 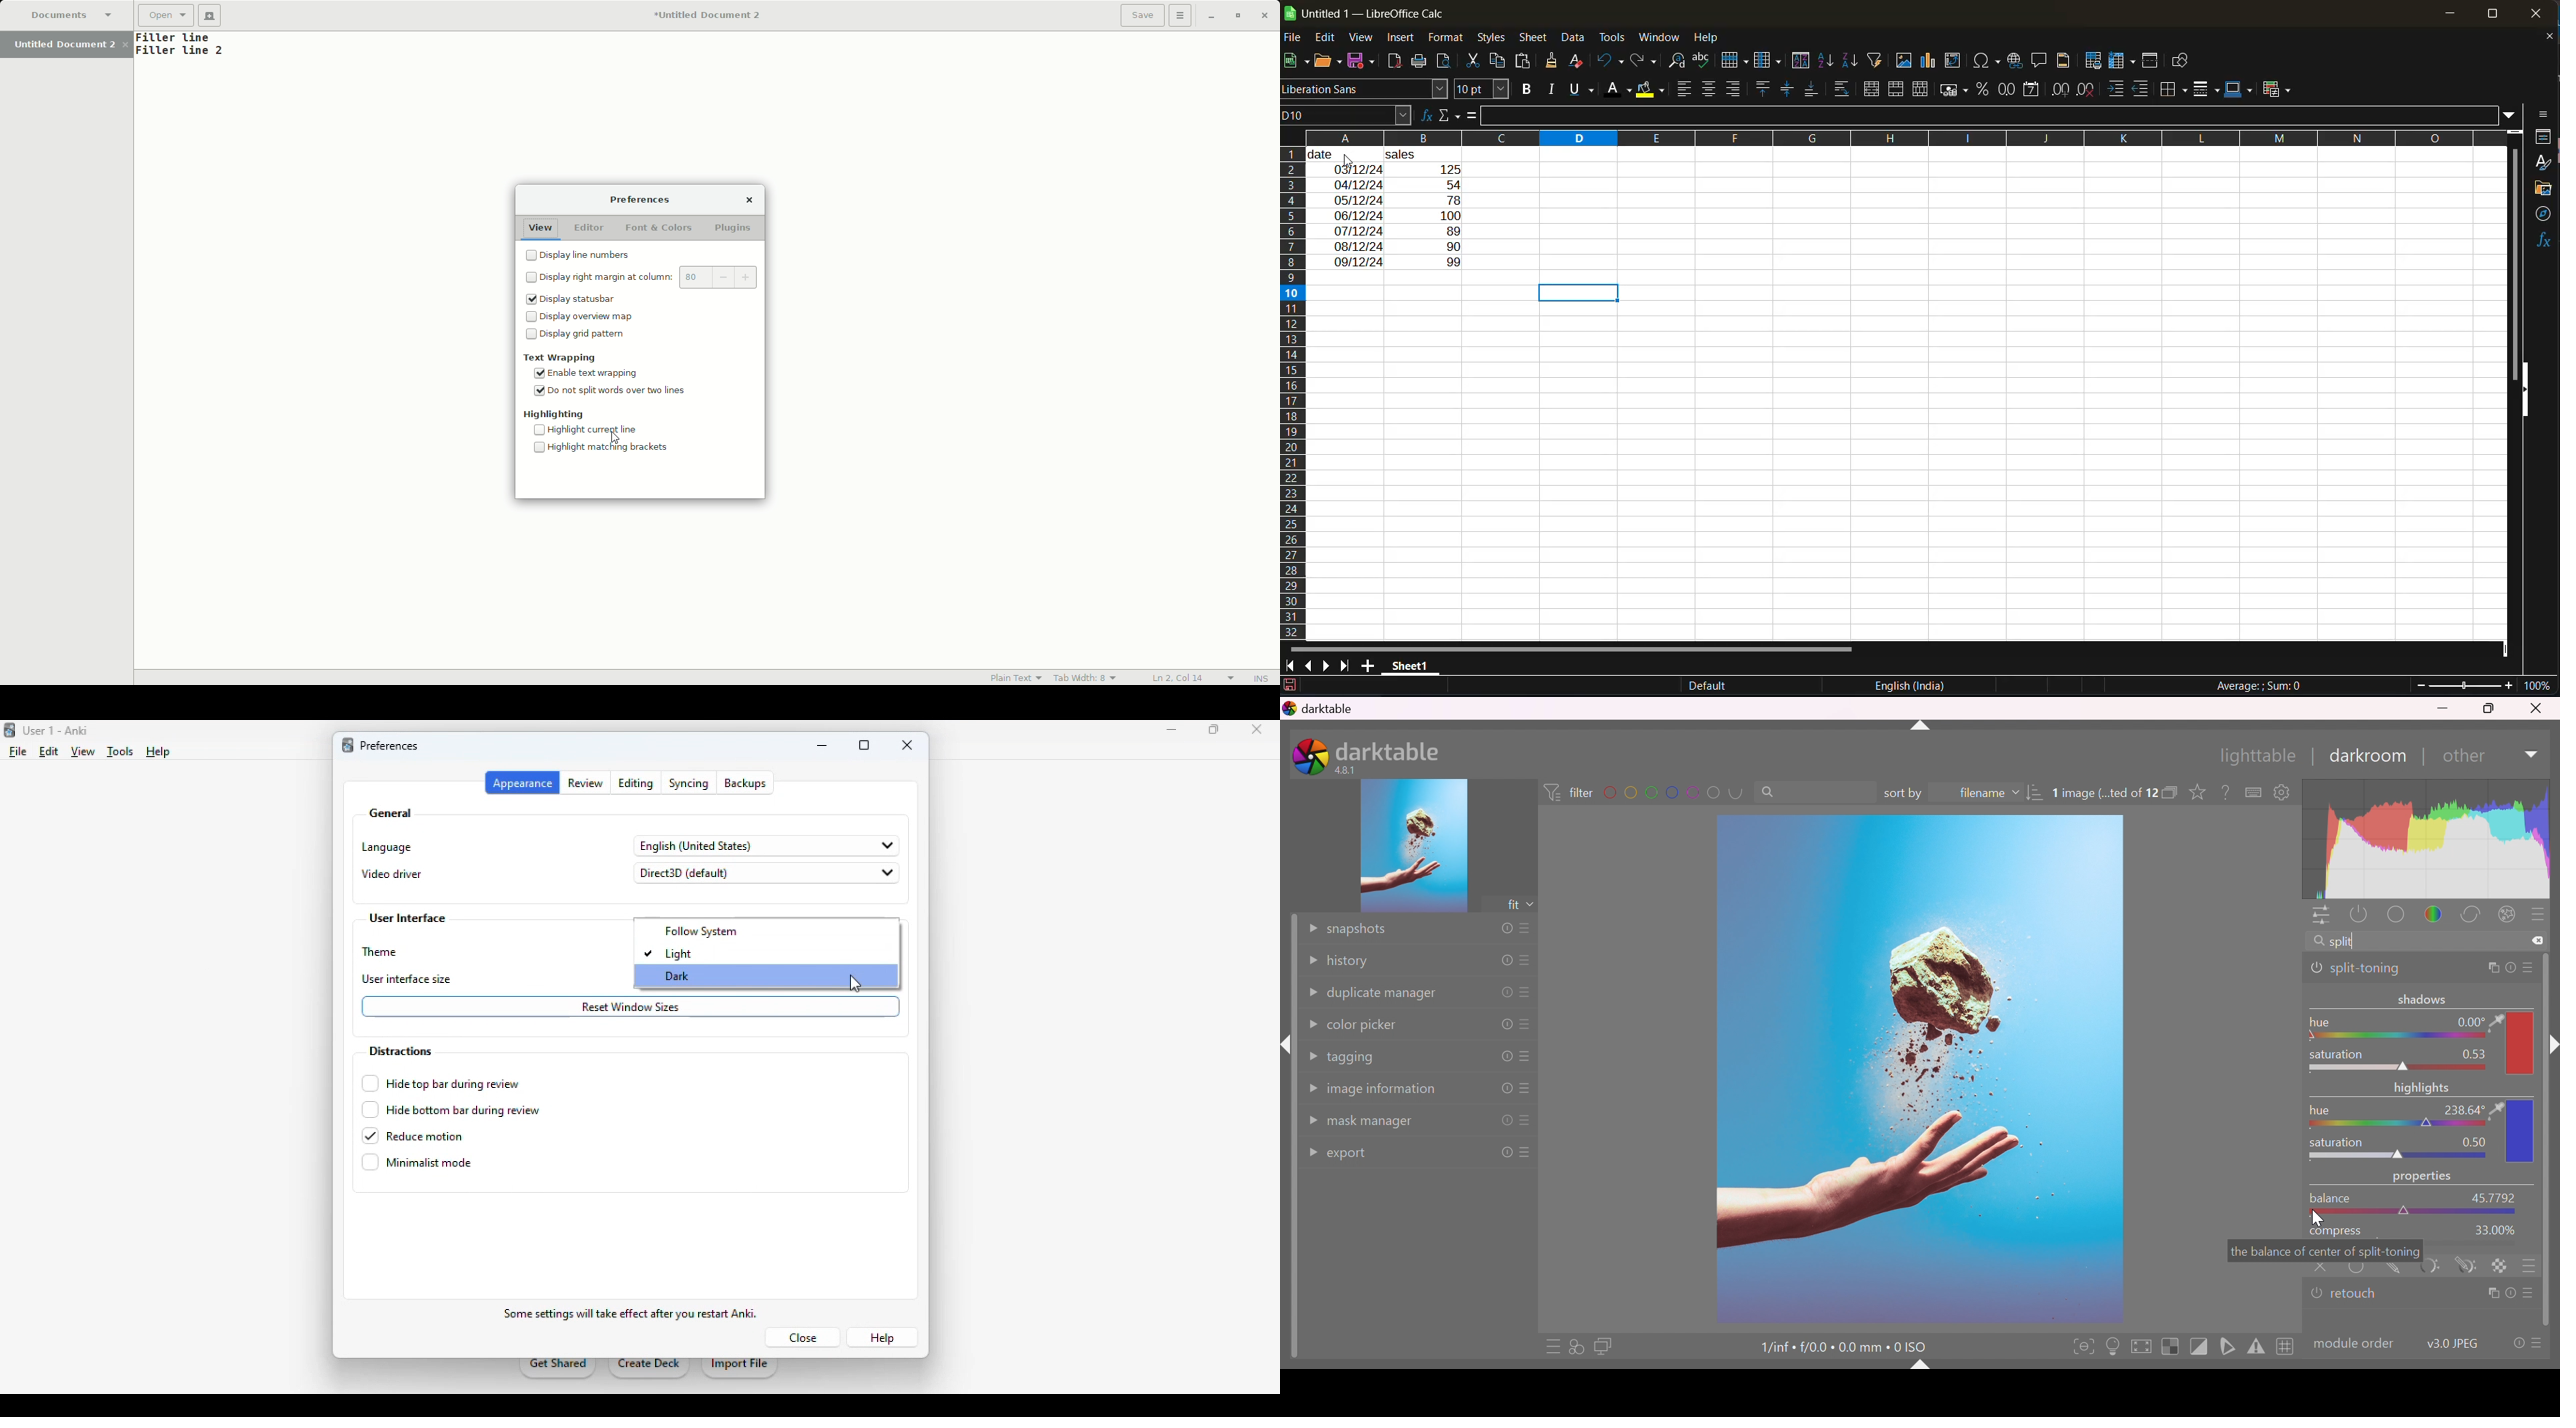 I want to click on video driver, so click(x=392, y=874).